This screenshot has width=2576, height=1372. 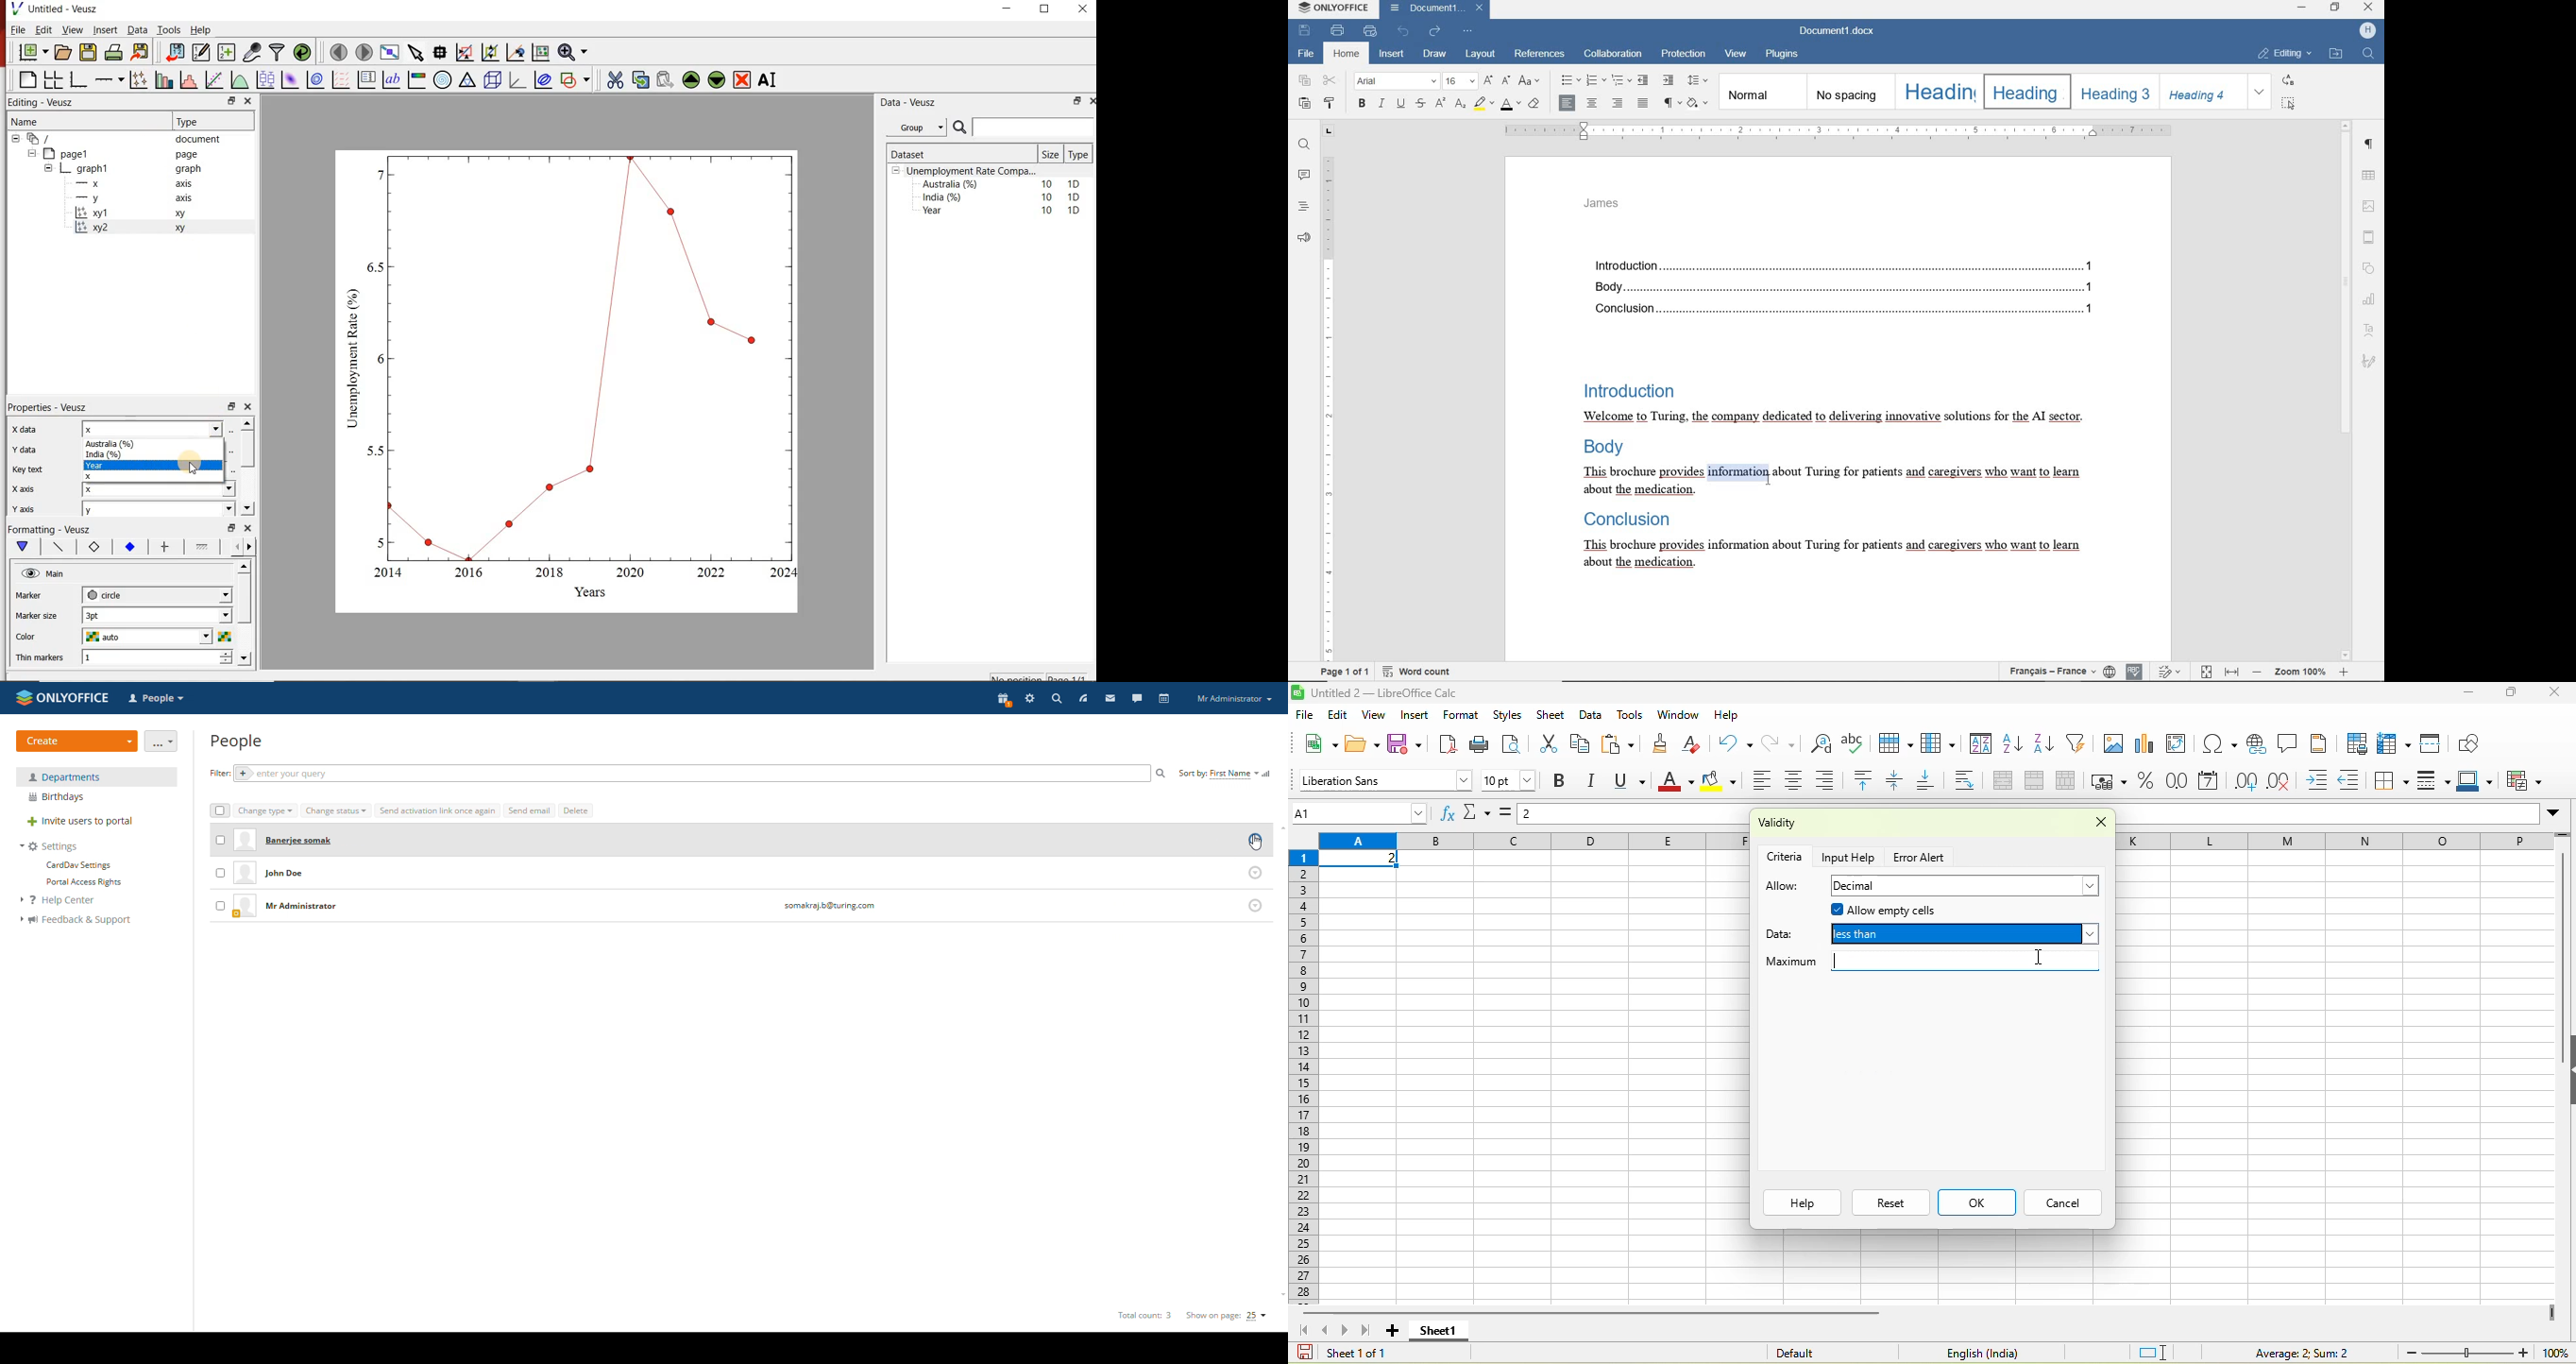 I want to click on REDO, so click(x=1436, y=32).